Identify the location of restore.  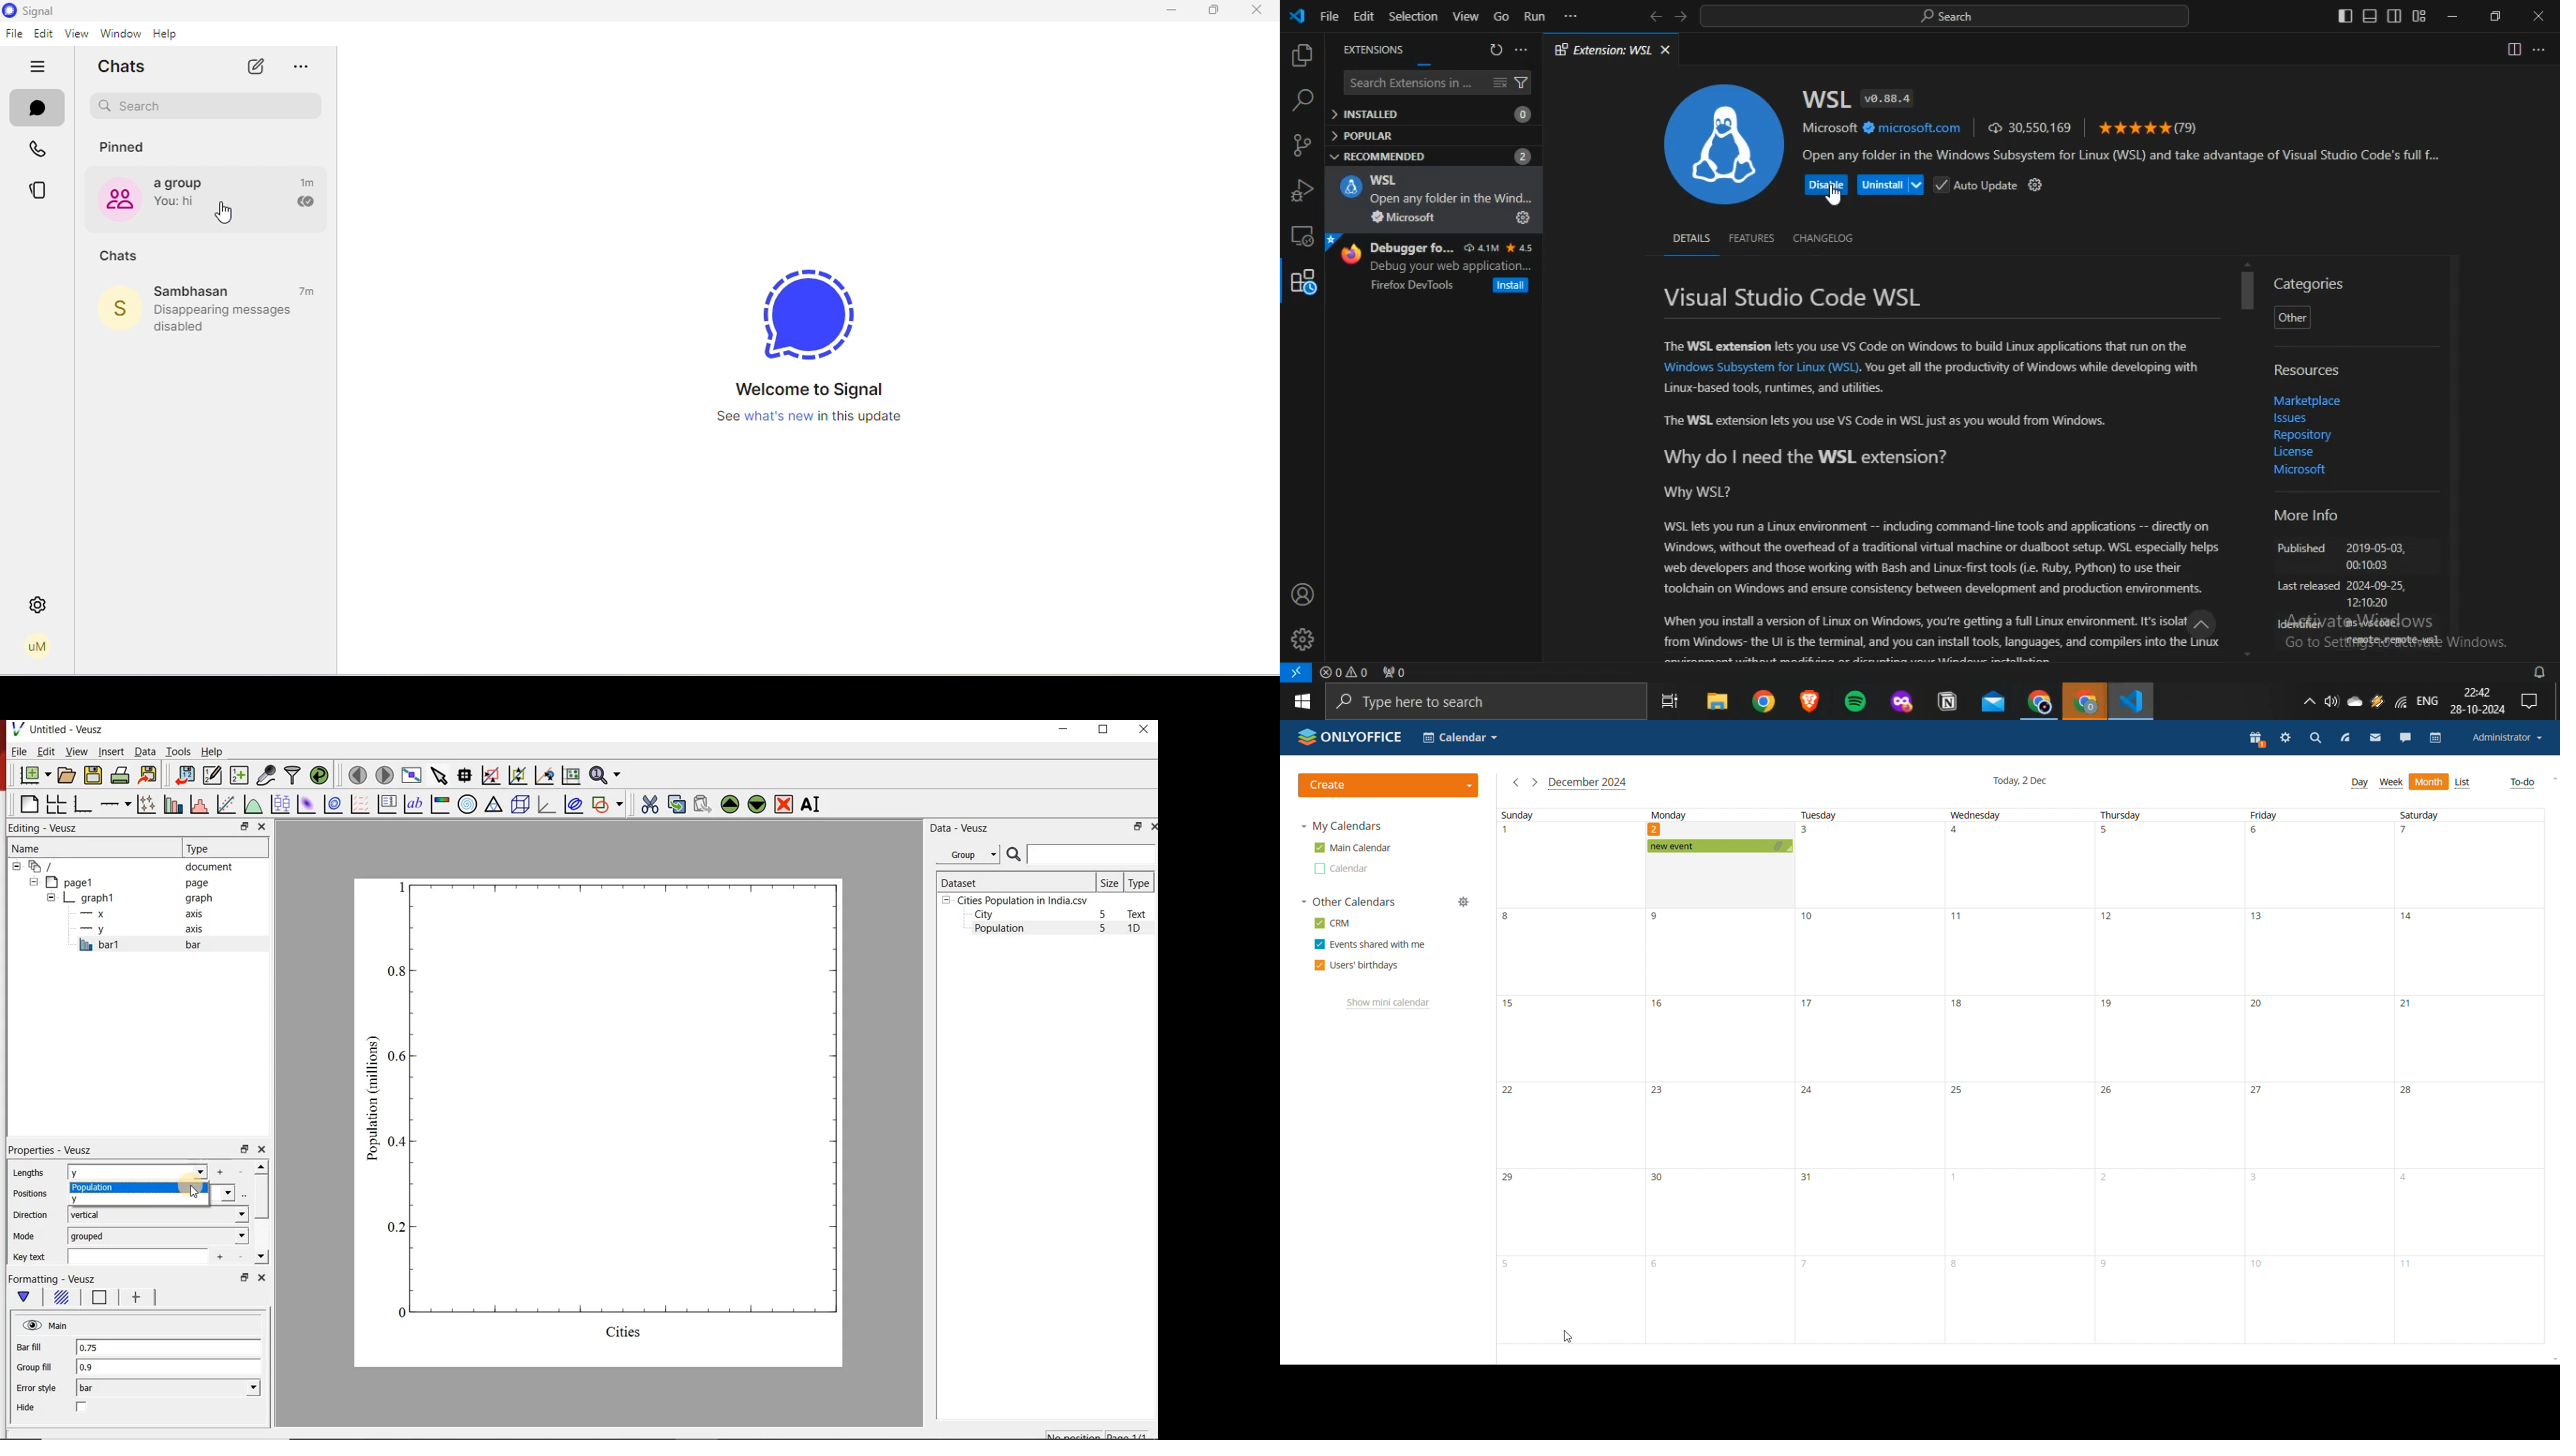
(243, 1277).